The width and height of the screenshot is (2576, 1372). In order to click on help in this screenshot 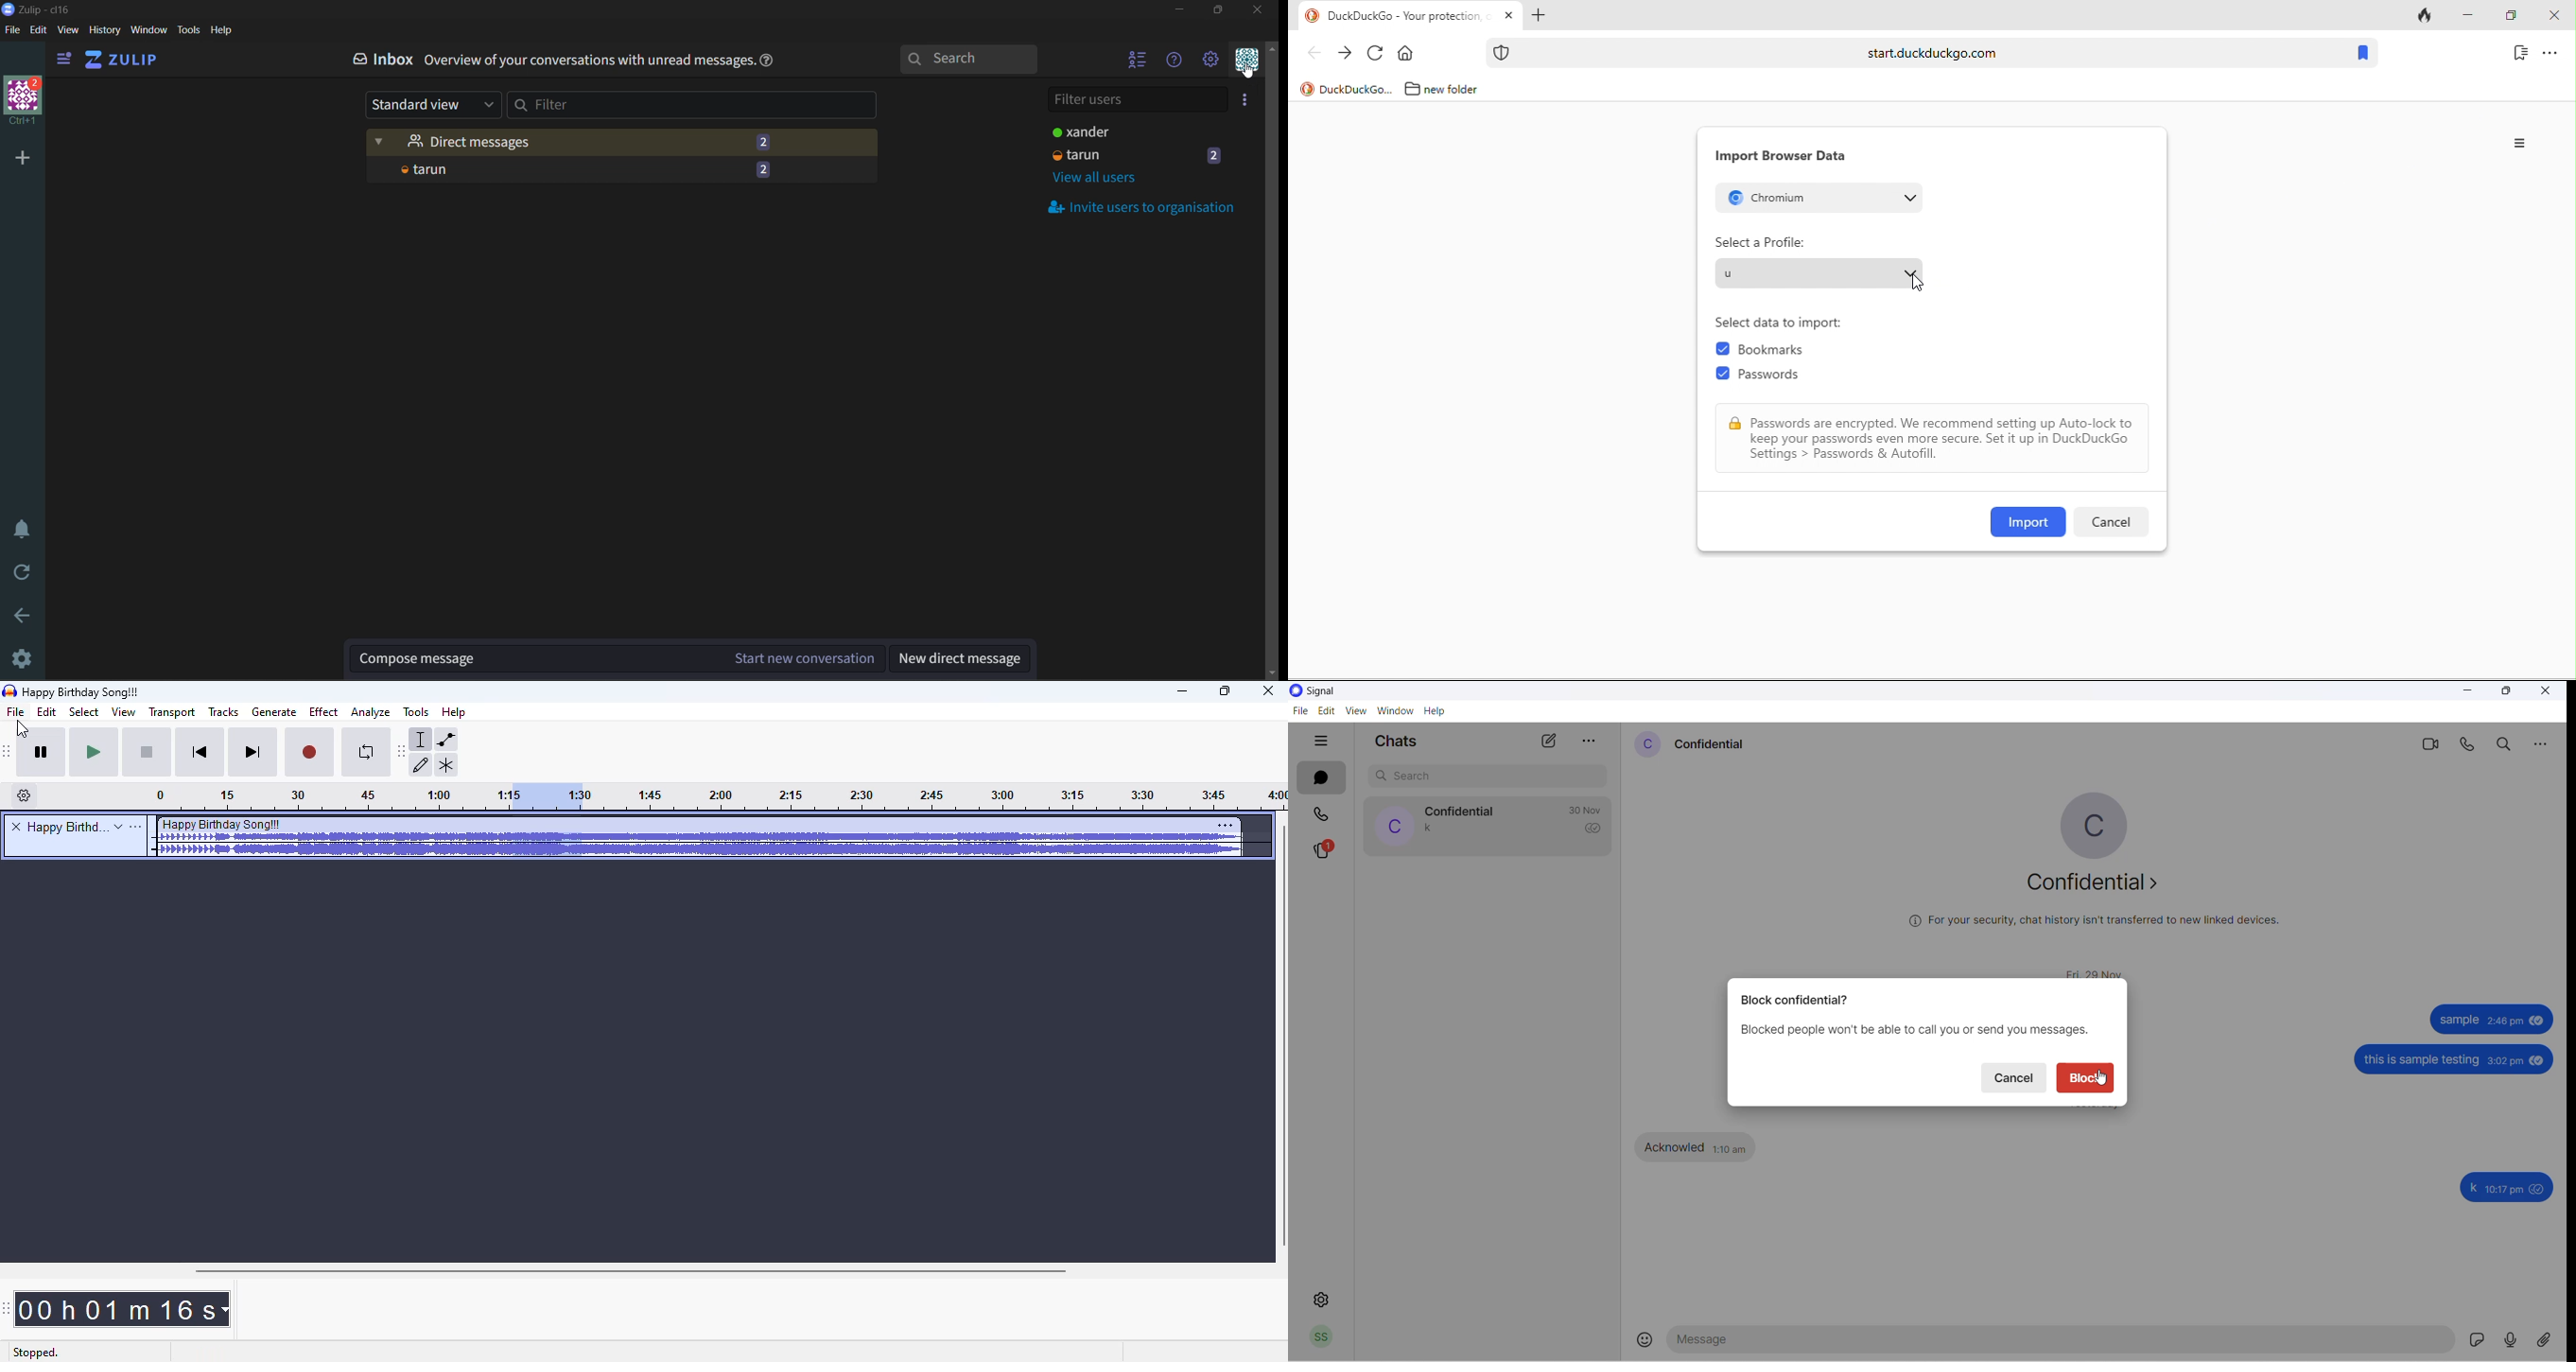, I will do `click(455, 711)`.